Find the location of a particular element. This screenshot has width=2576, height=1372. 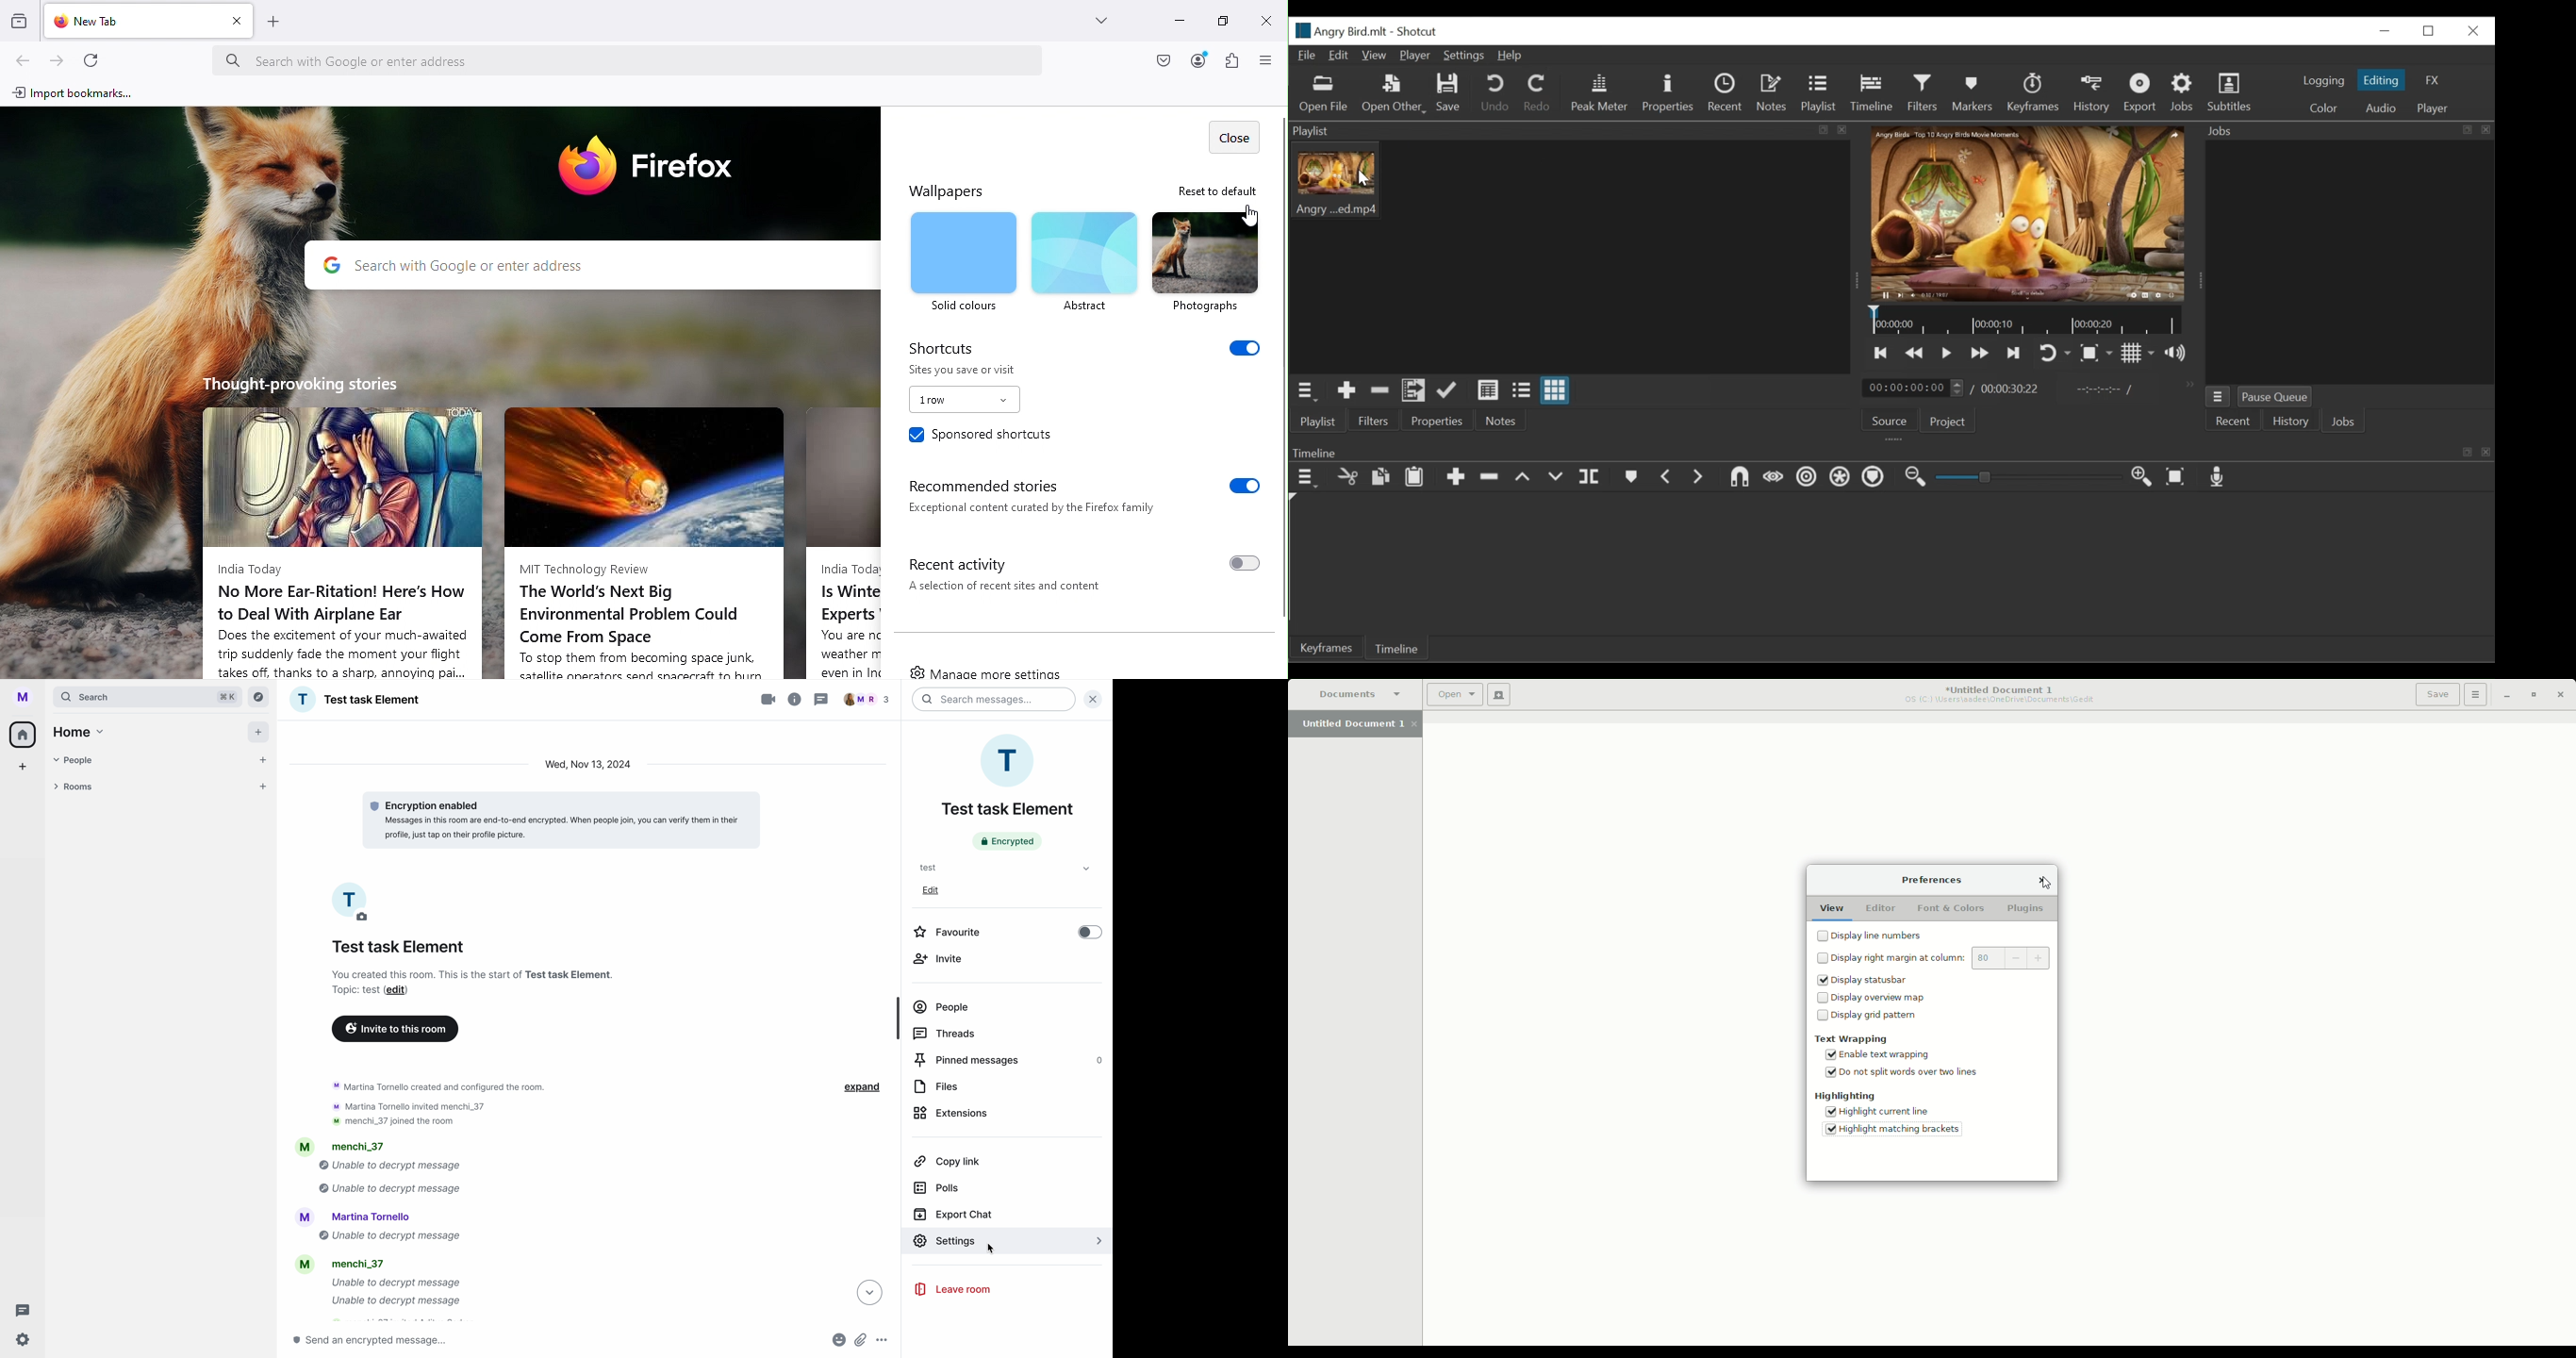

Timeline is located at coordinates (2025, 321).